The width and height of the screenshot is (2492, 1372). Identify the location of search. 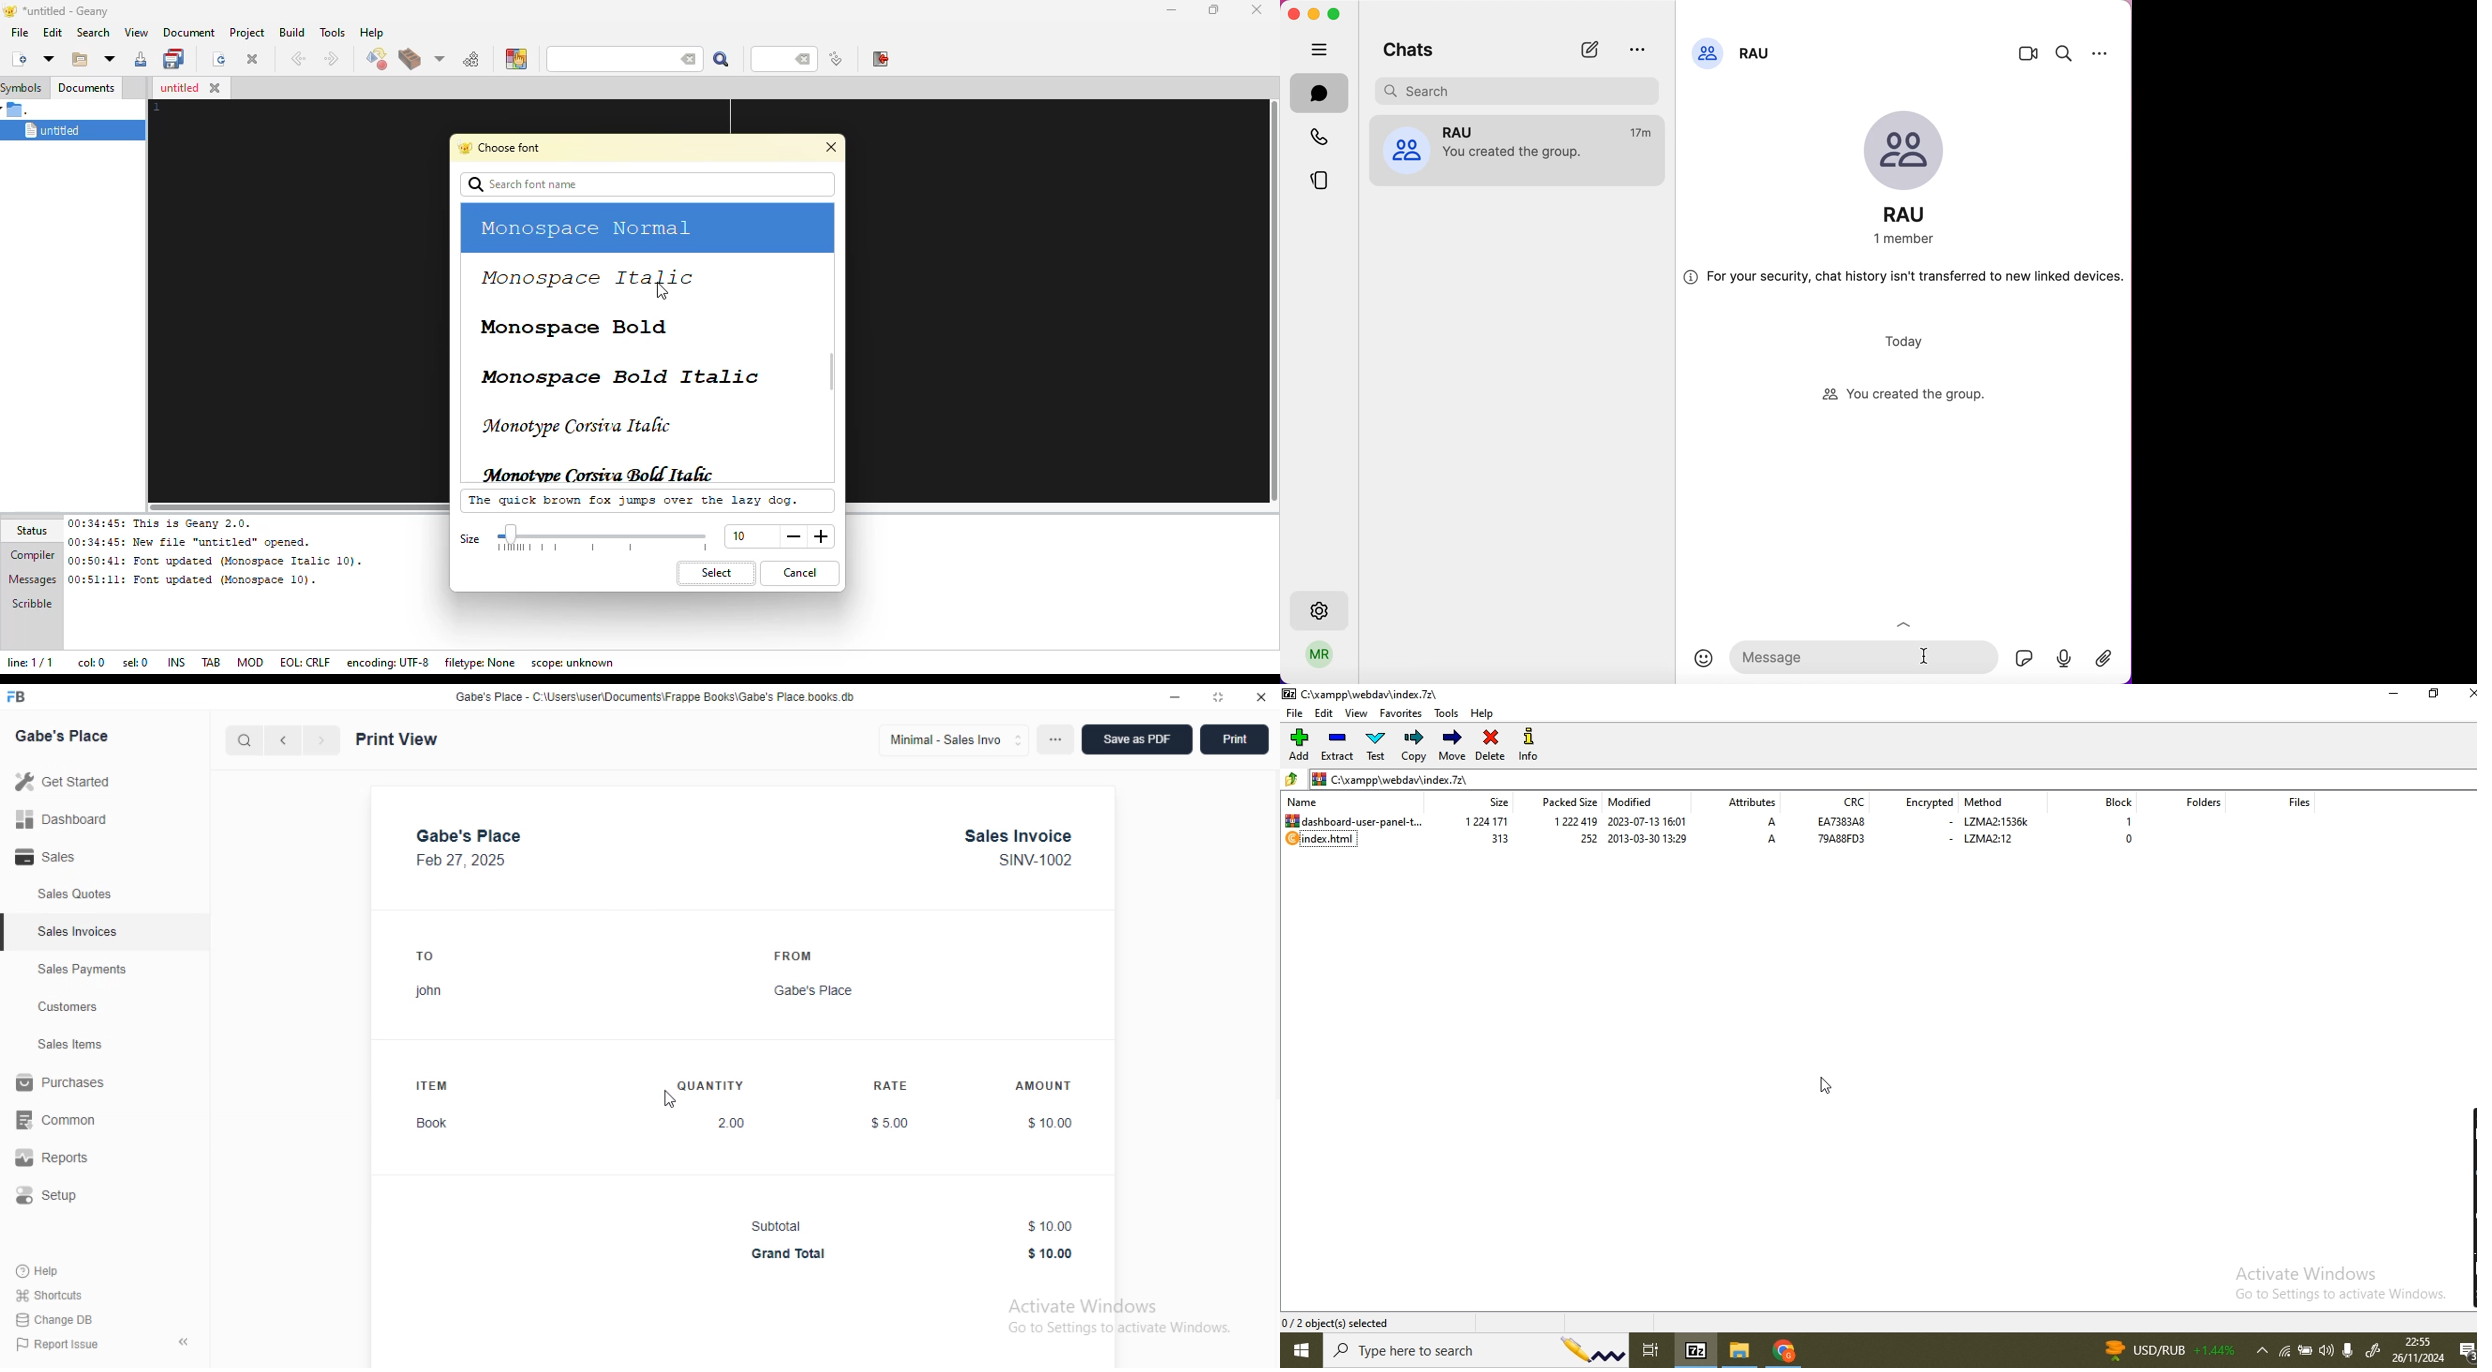
(720, 59).